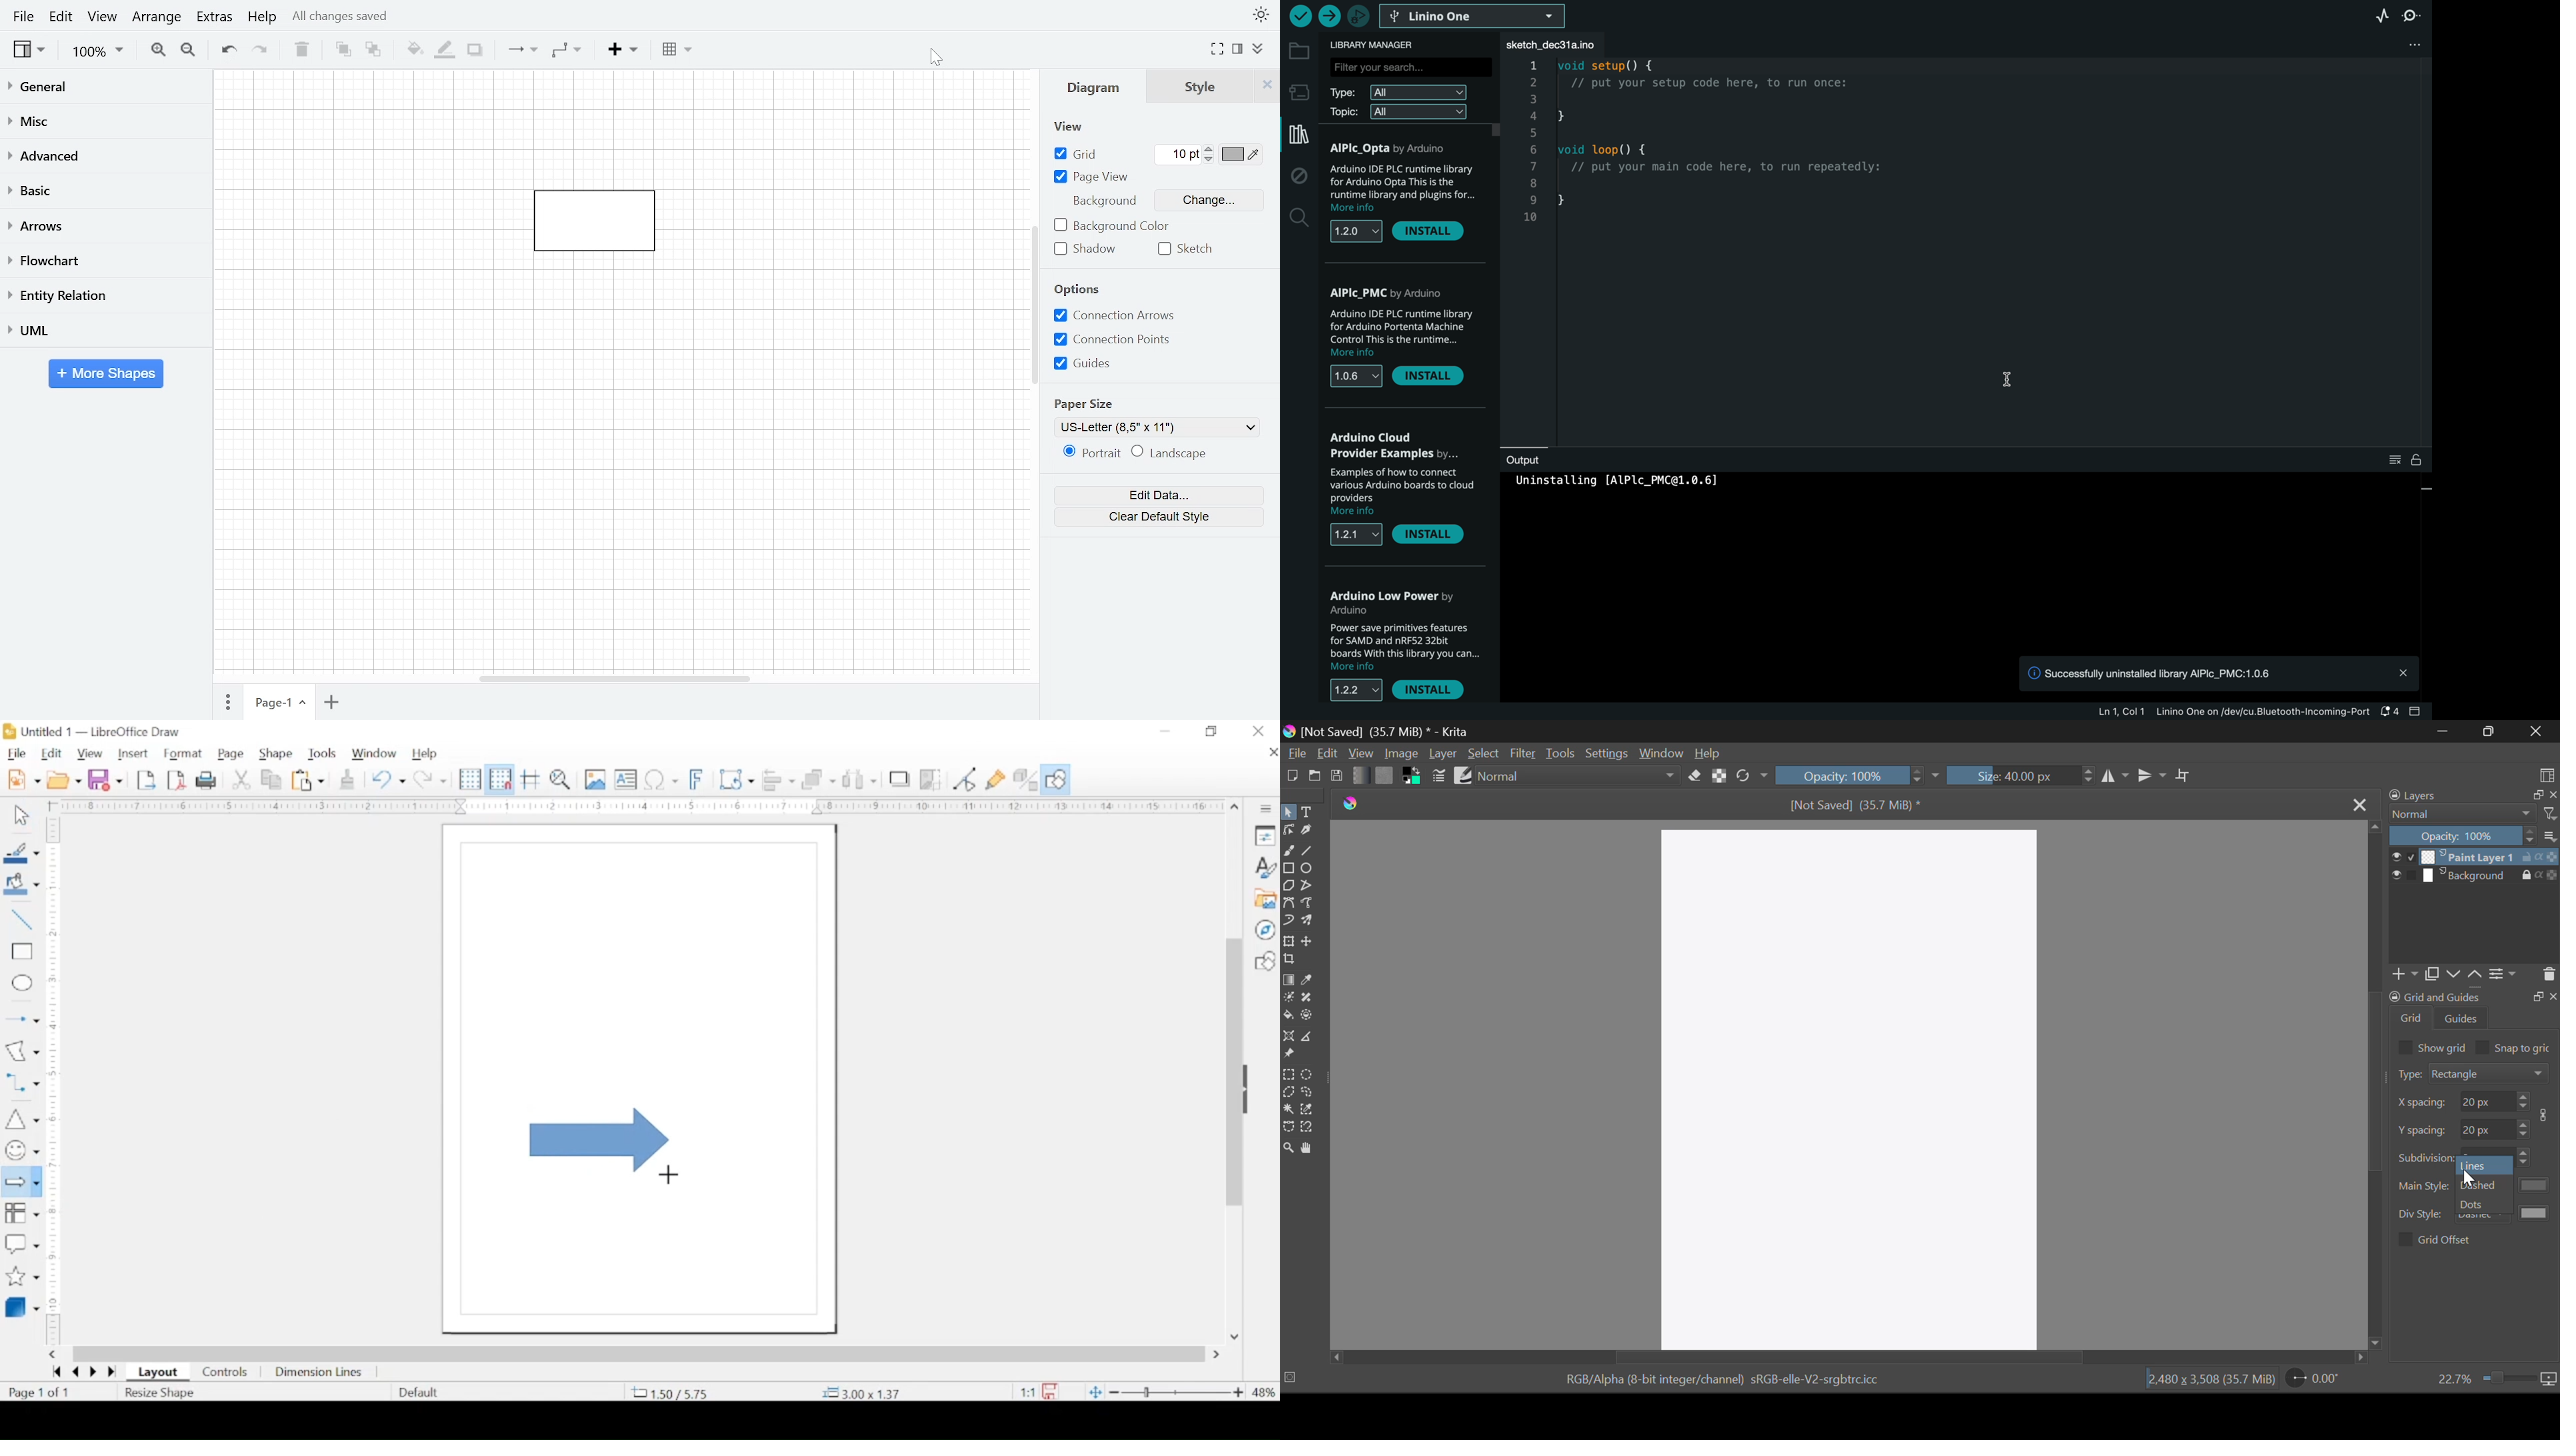 Image resolution: width=2576 pixels, height=1456 pixels. Describe the element at coordinates (1092, 454) in the screenshot. I see `Potrait` at that location.